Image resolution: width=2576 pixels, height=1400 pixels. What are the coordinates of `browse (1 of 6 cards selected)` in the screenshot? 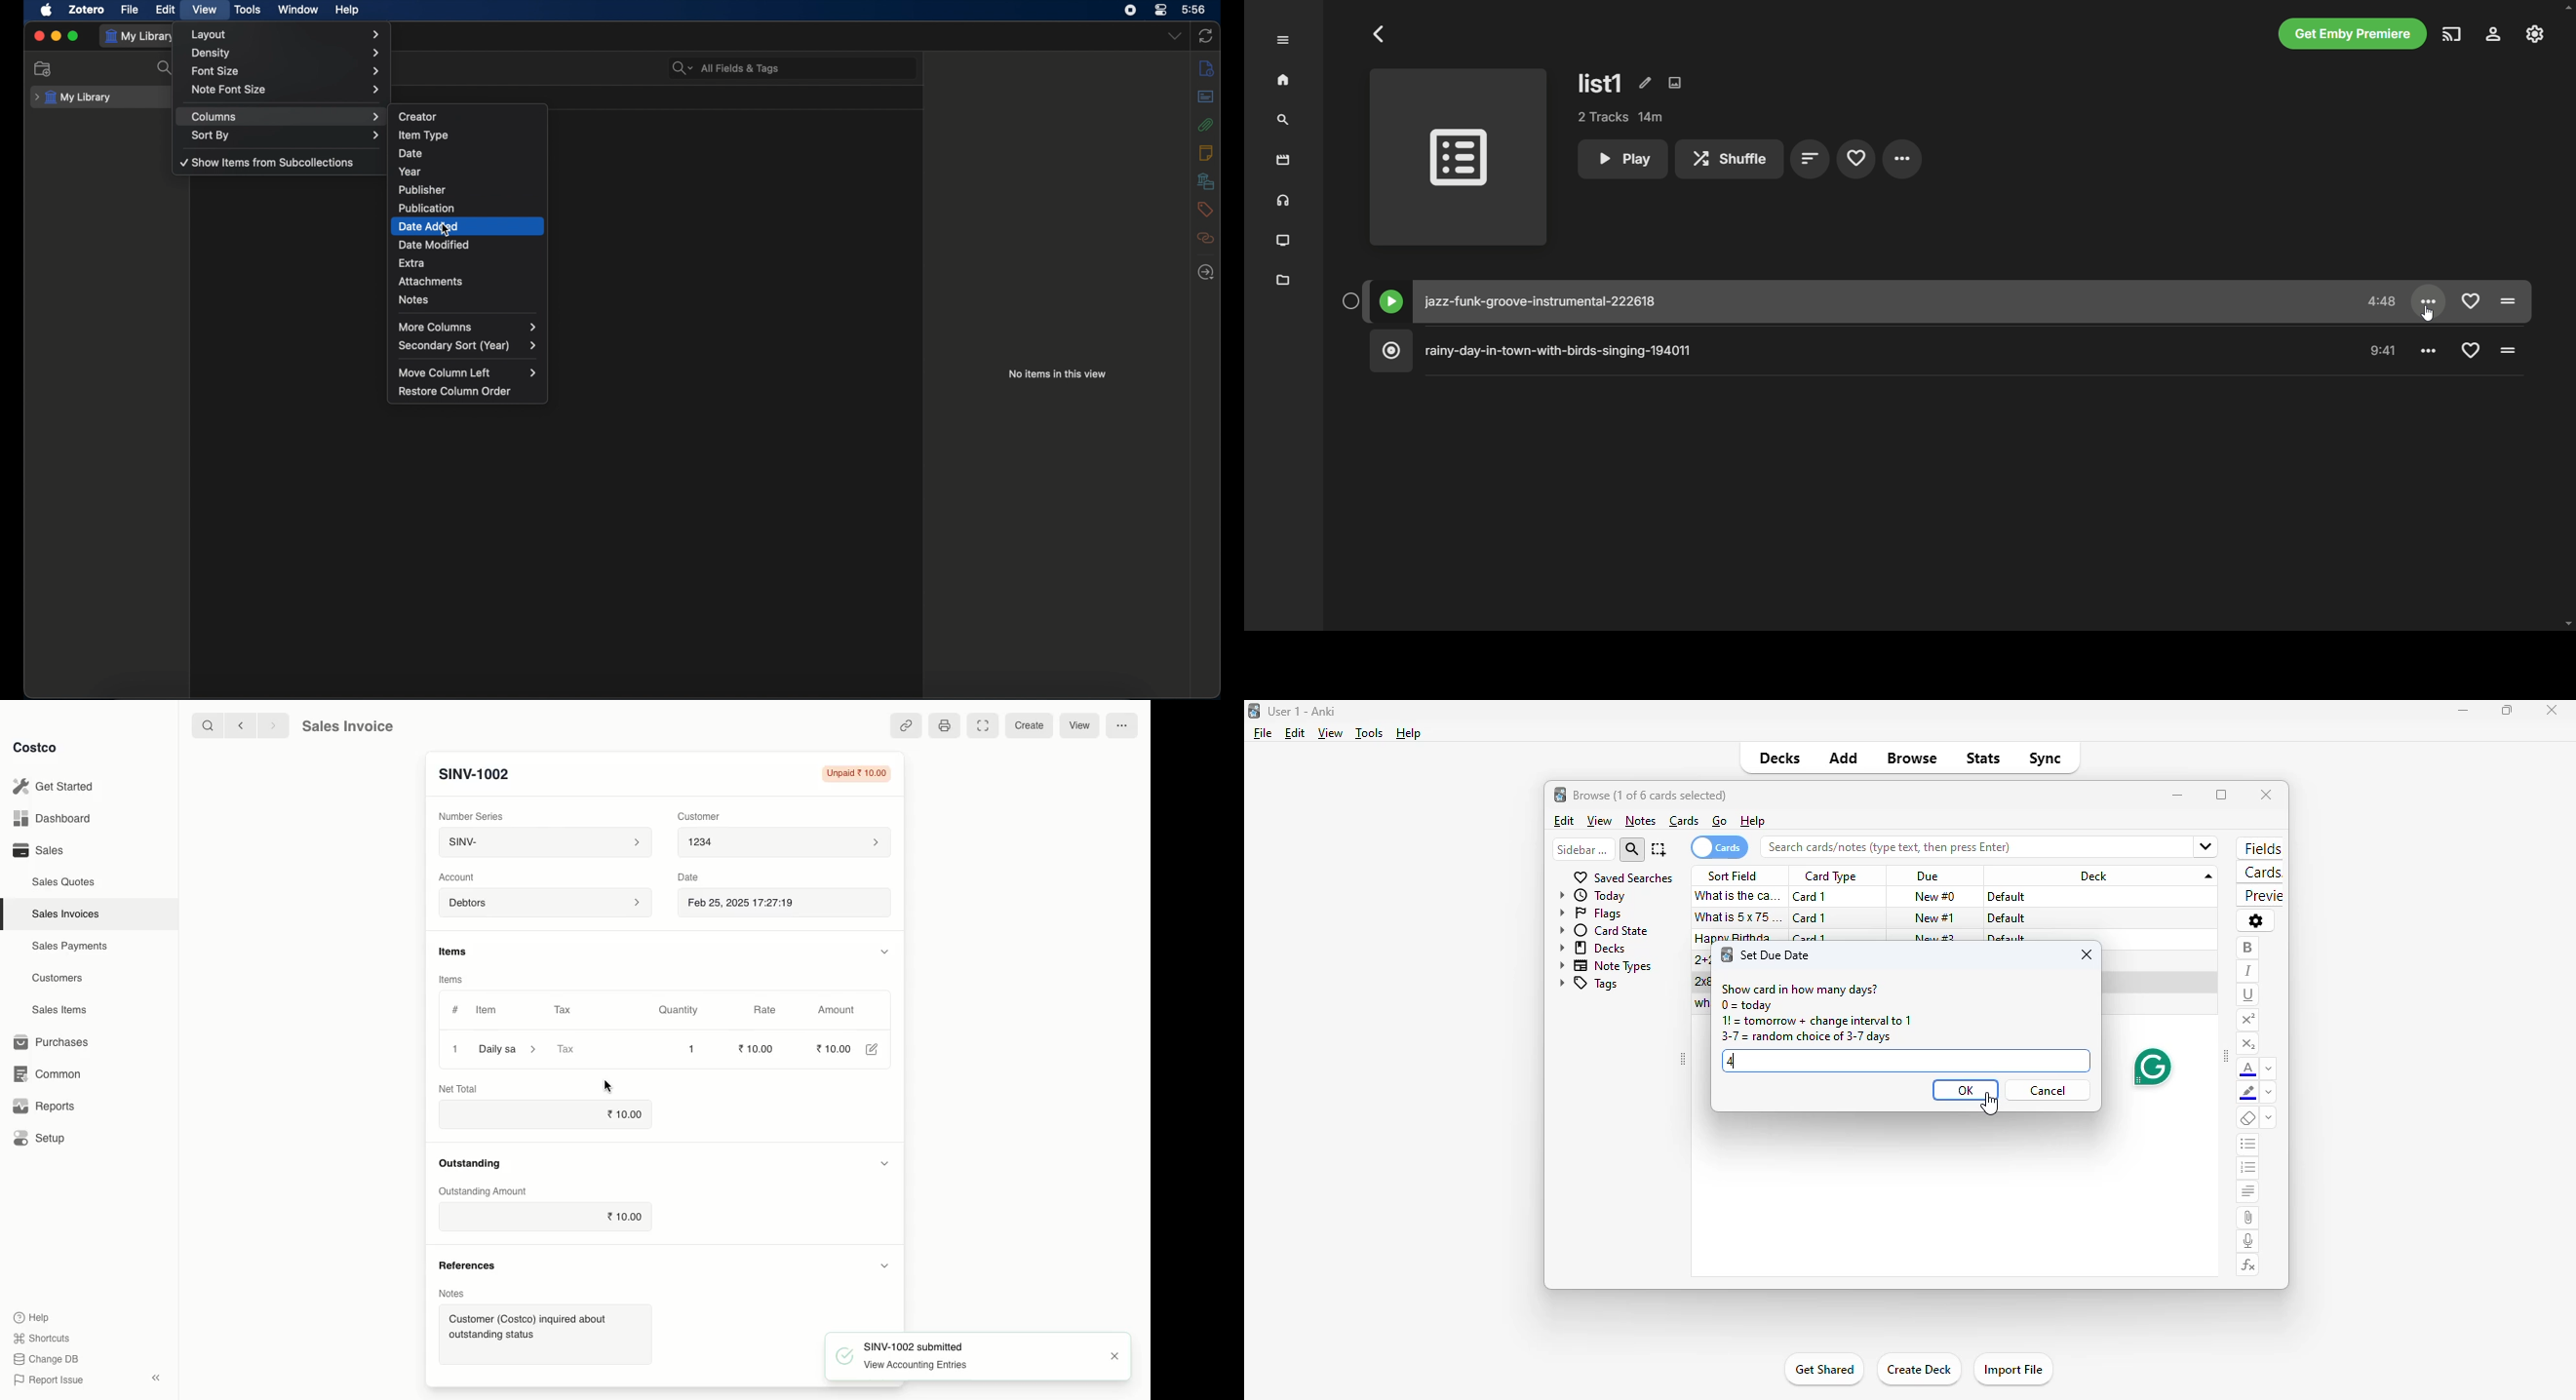 It's located at (1651, 795).